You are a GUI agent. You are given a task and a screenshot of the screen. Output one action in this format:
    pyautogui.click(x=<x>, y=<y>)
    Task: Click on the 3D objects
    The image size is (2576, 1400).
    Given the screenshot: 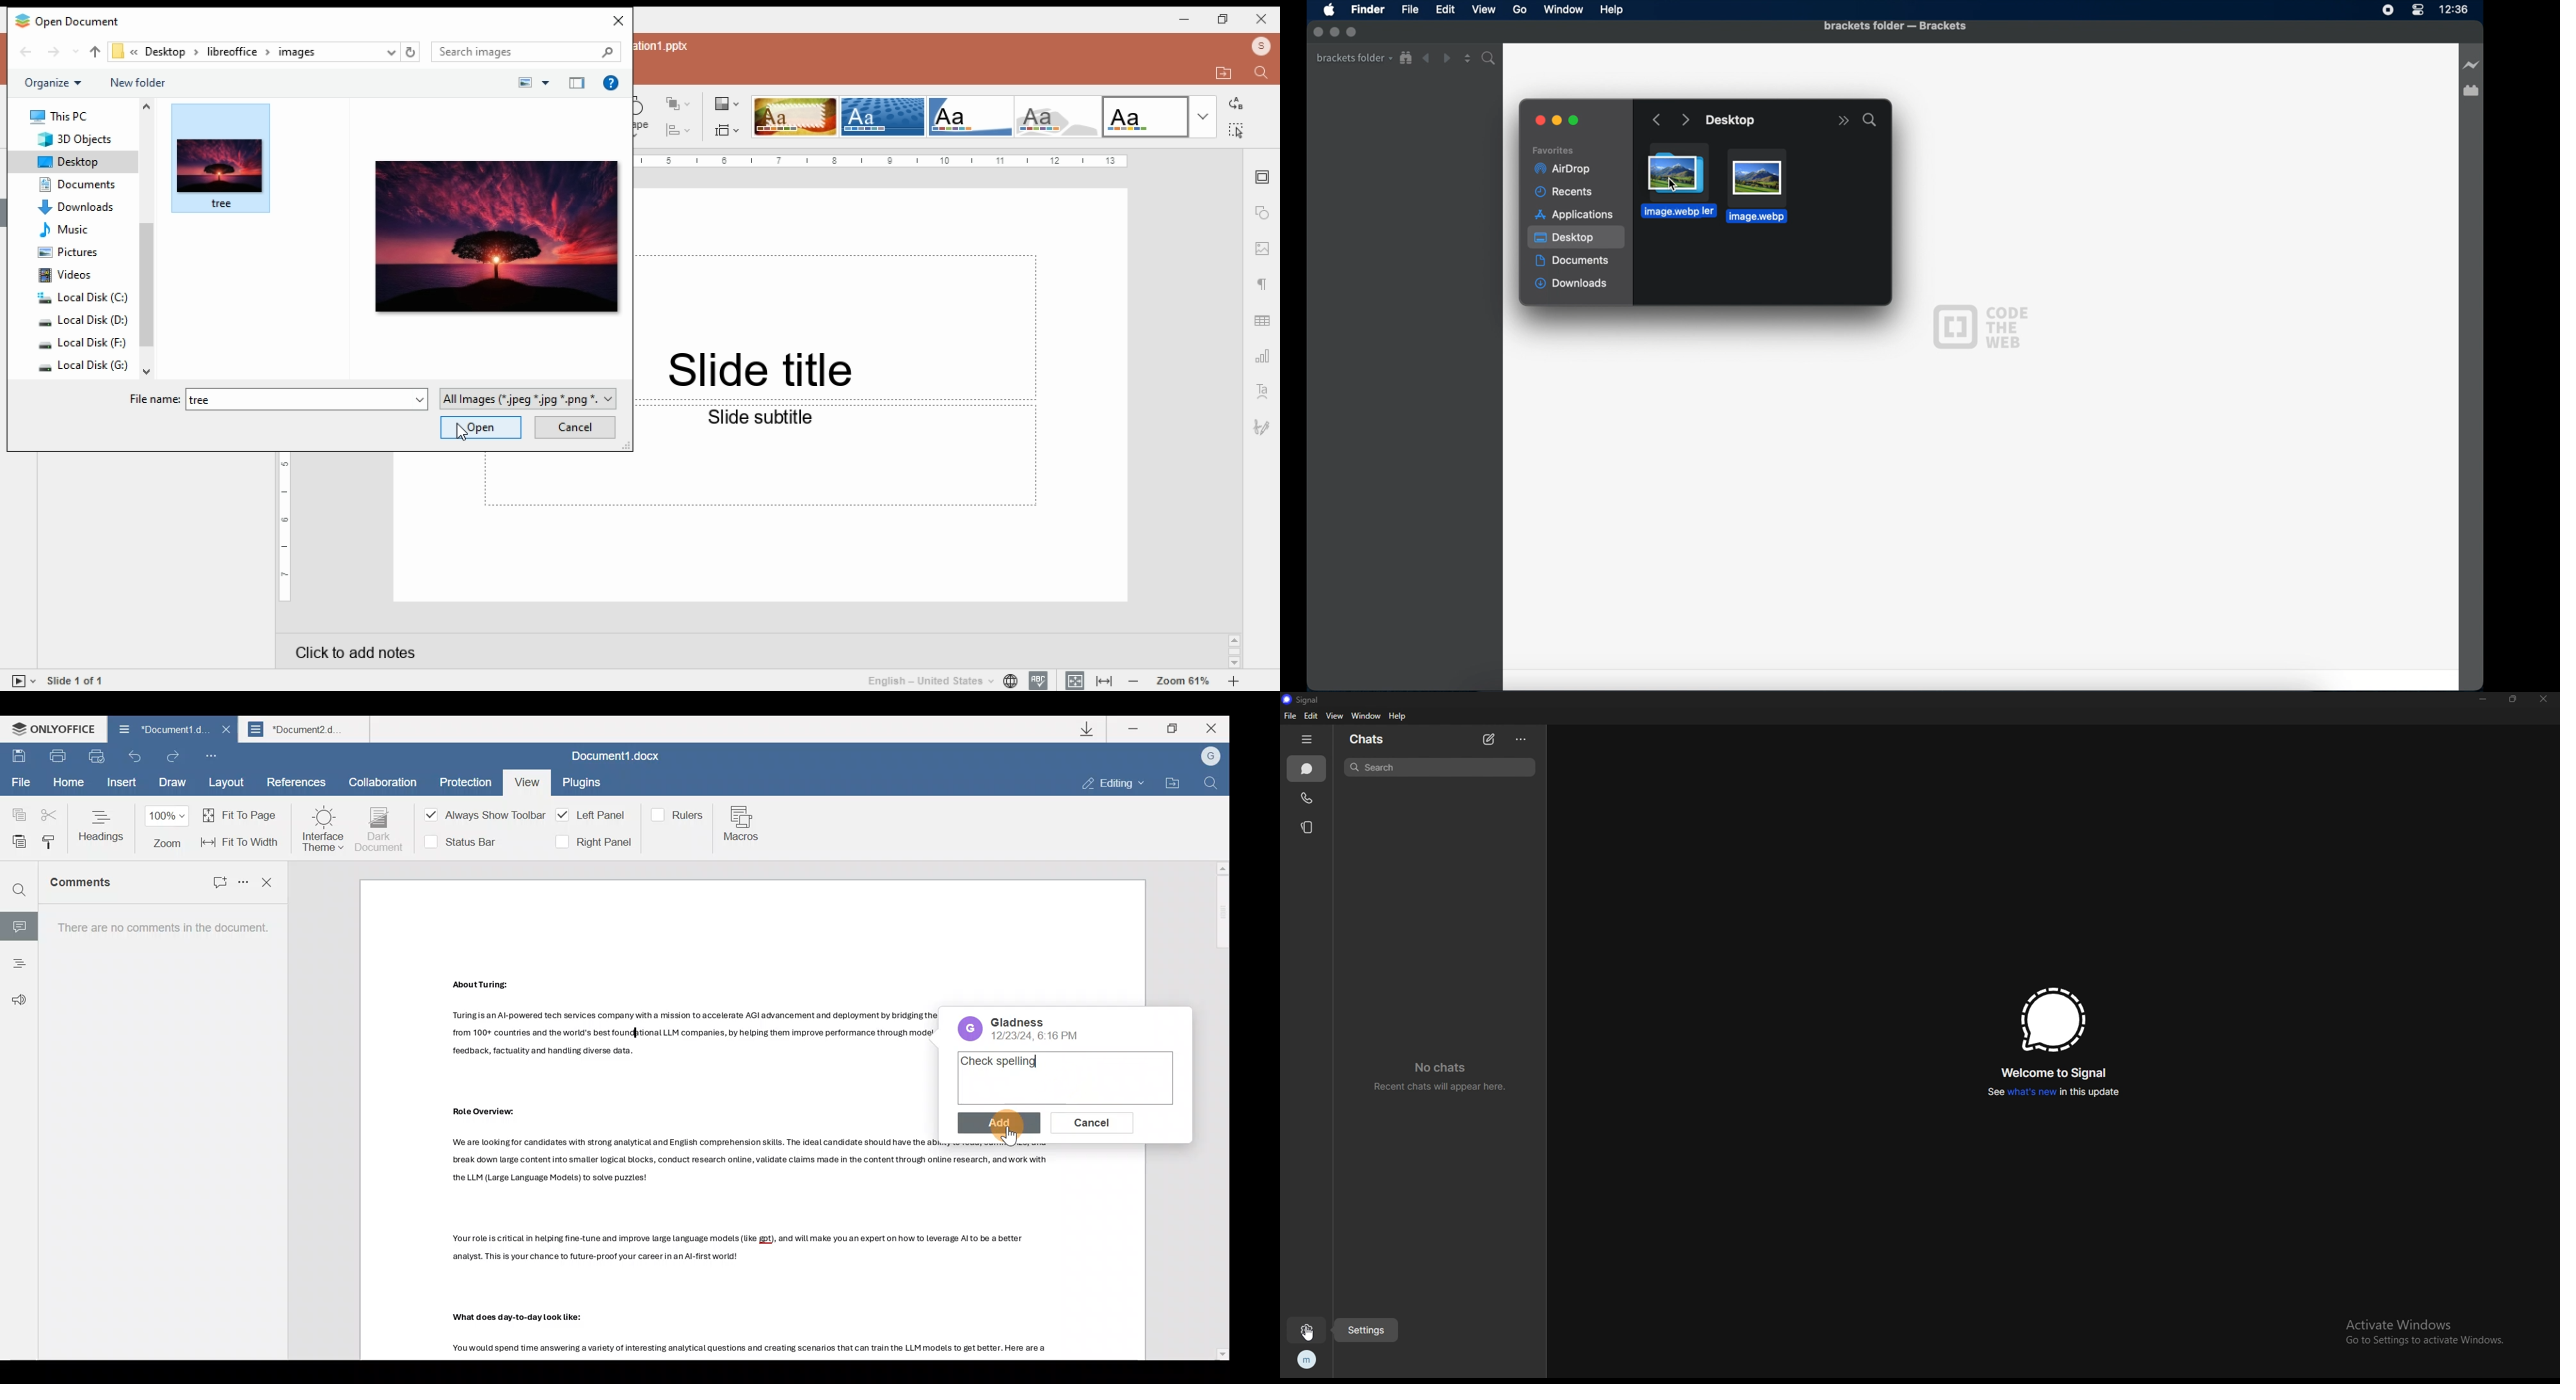 What is the action you would take?
    pyautogui.click(x=75, y=139)
    